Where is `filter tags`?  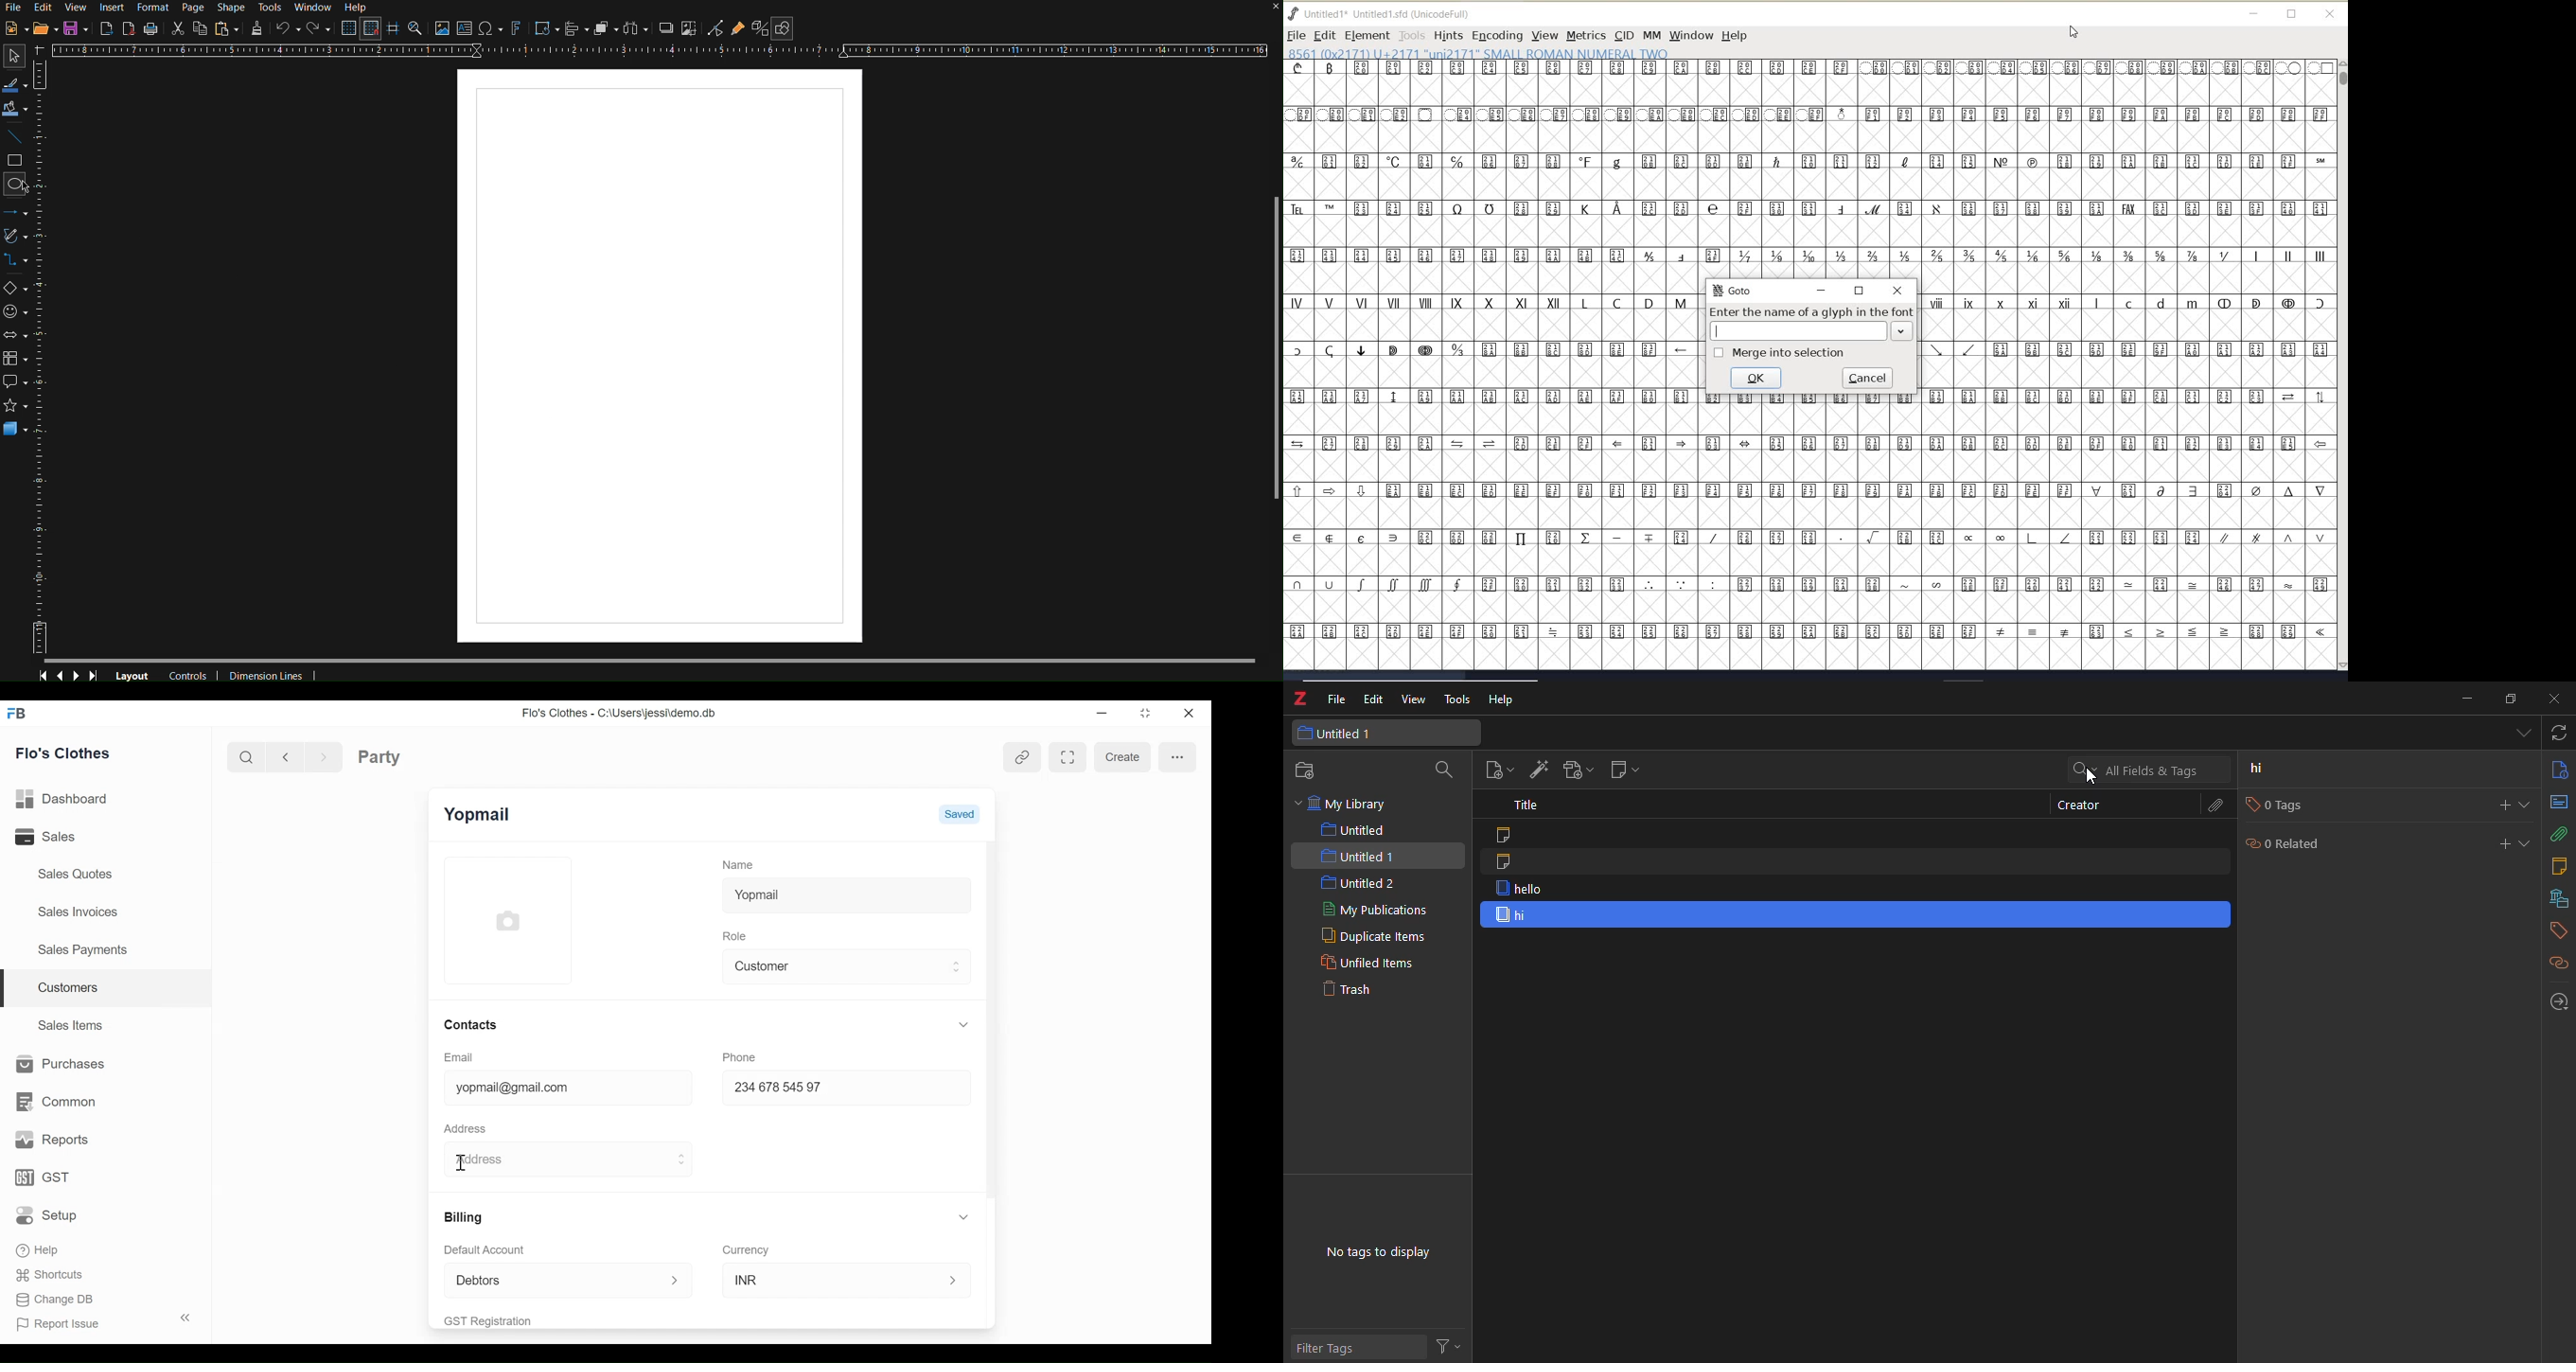
filter tags is located at coordinates (1332, 1350).